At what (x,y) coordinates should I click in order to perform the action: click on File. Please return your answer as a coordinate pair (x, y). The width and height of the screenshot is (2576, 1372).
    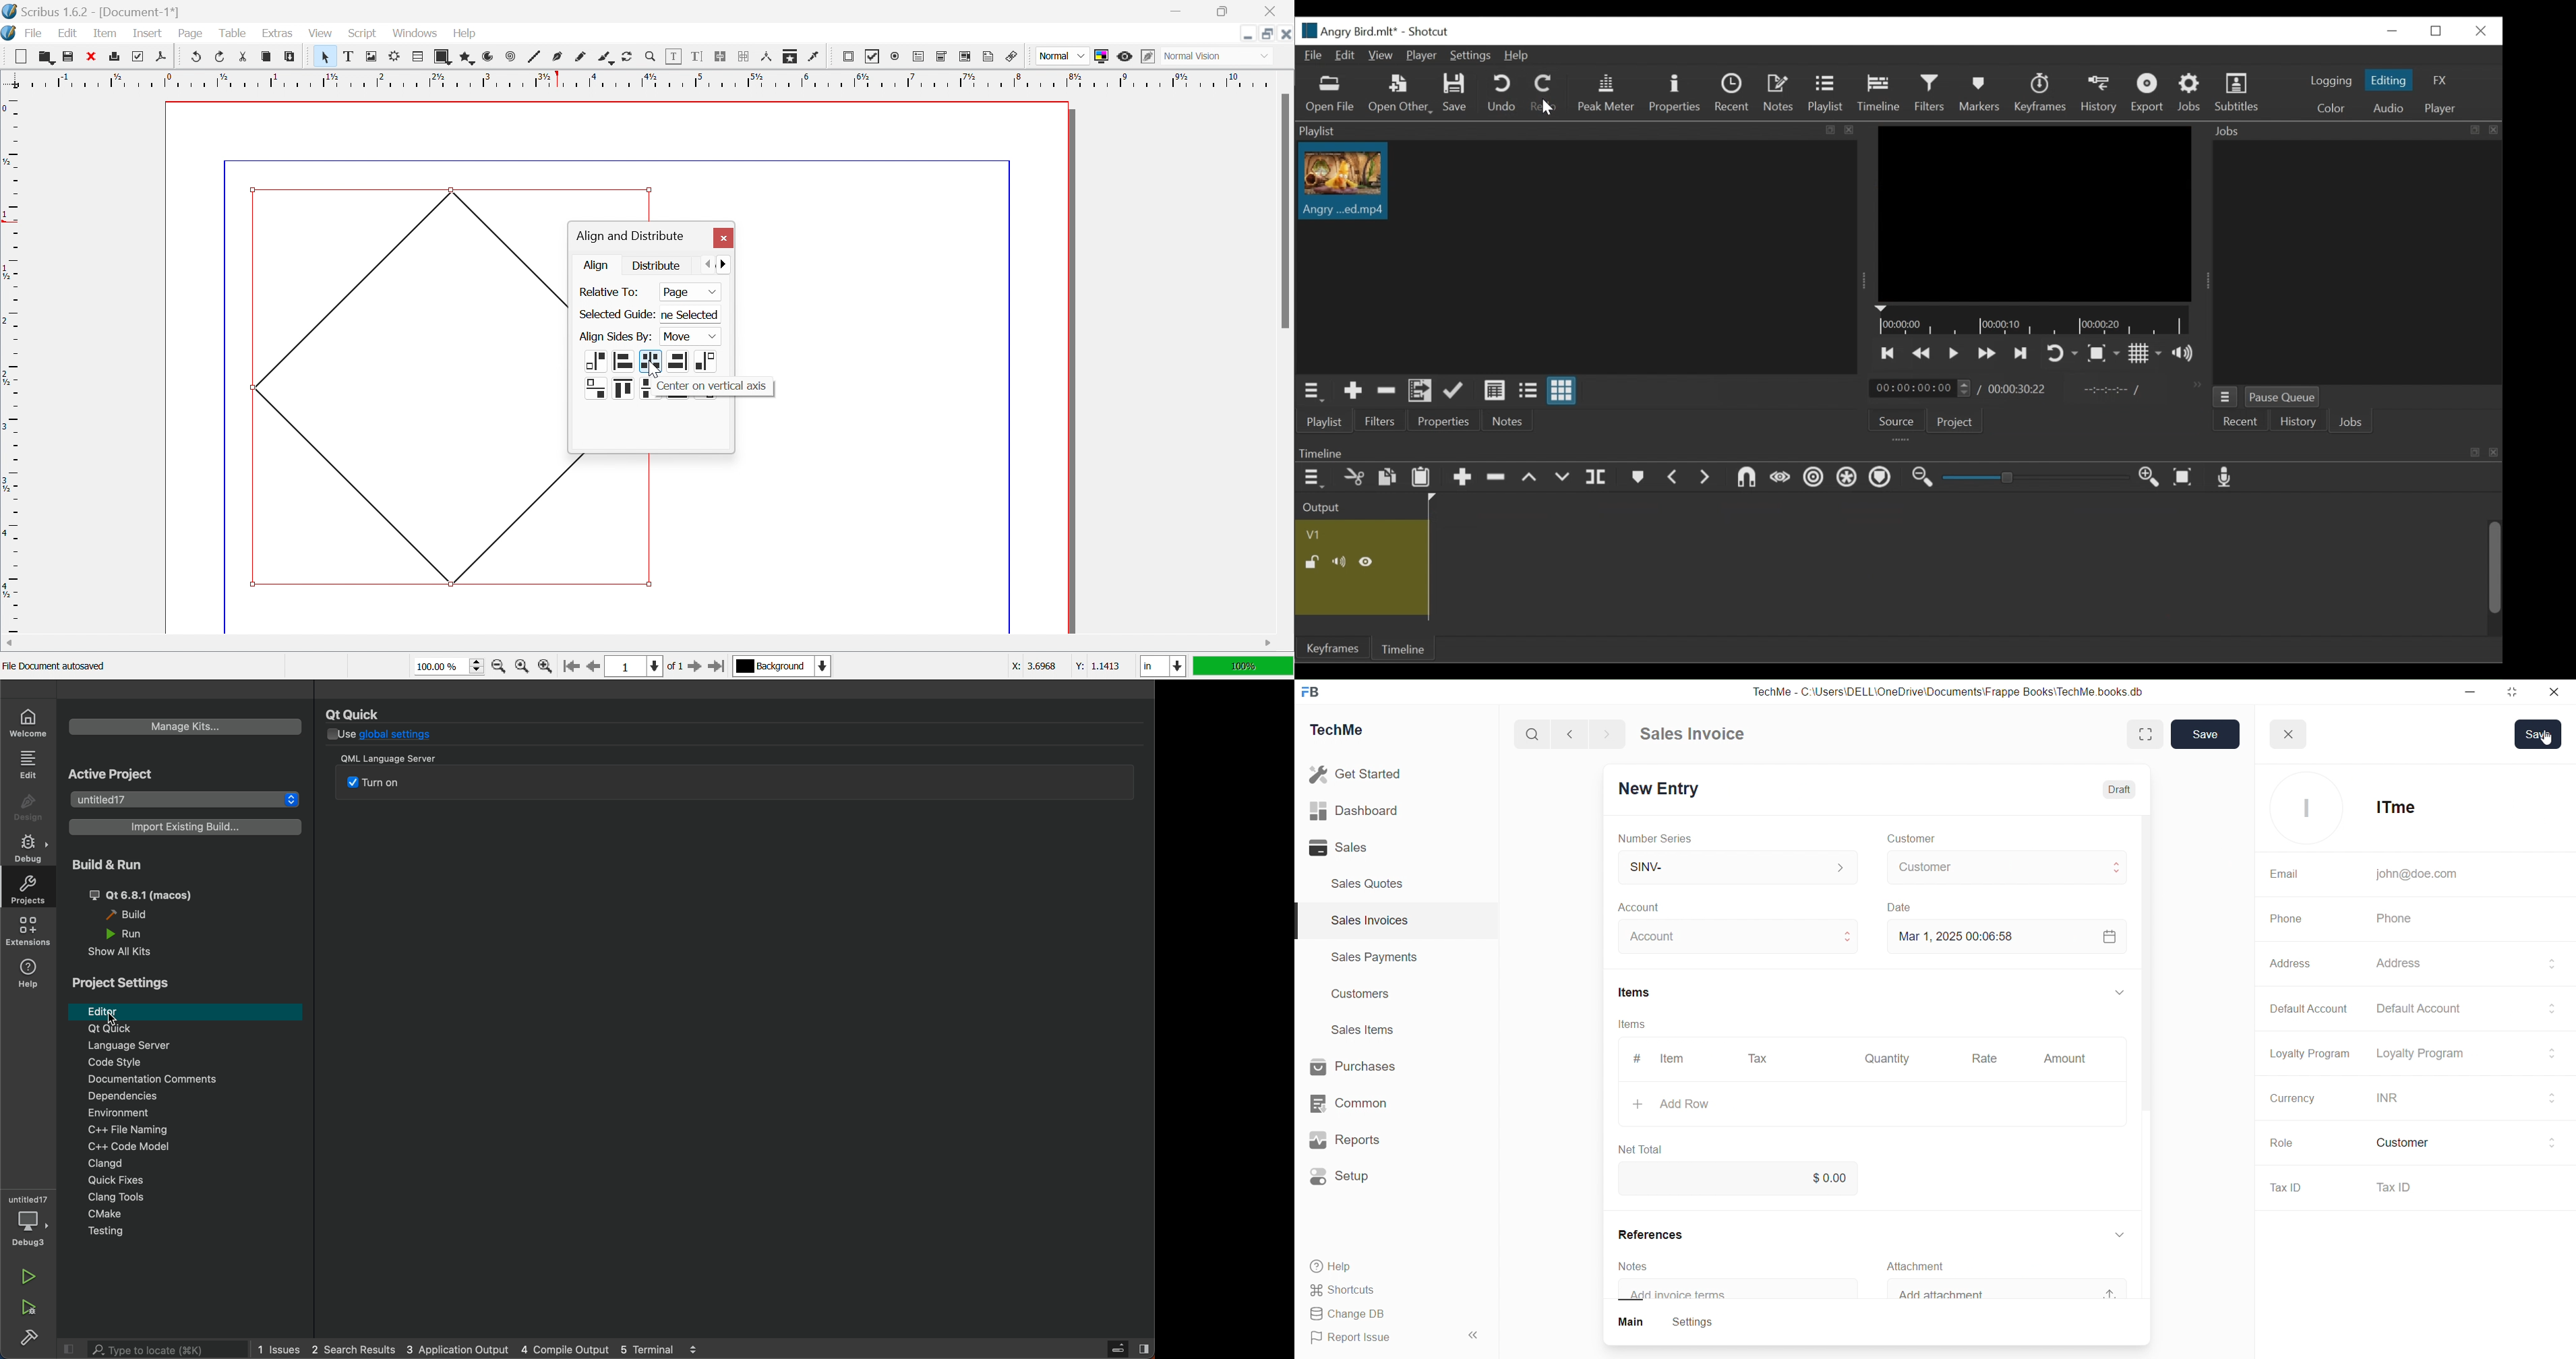
    Looking at the image, I should click on (1313, 56).